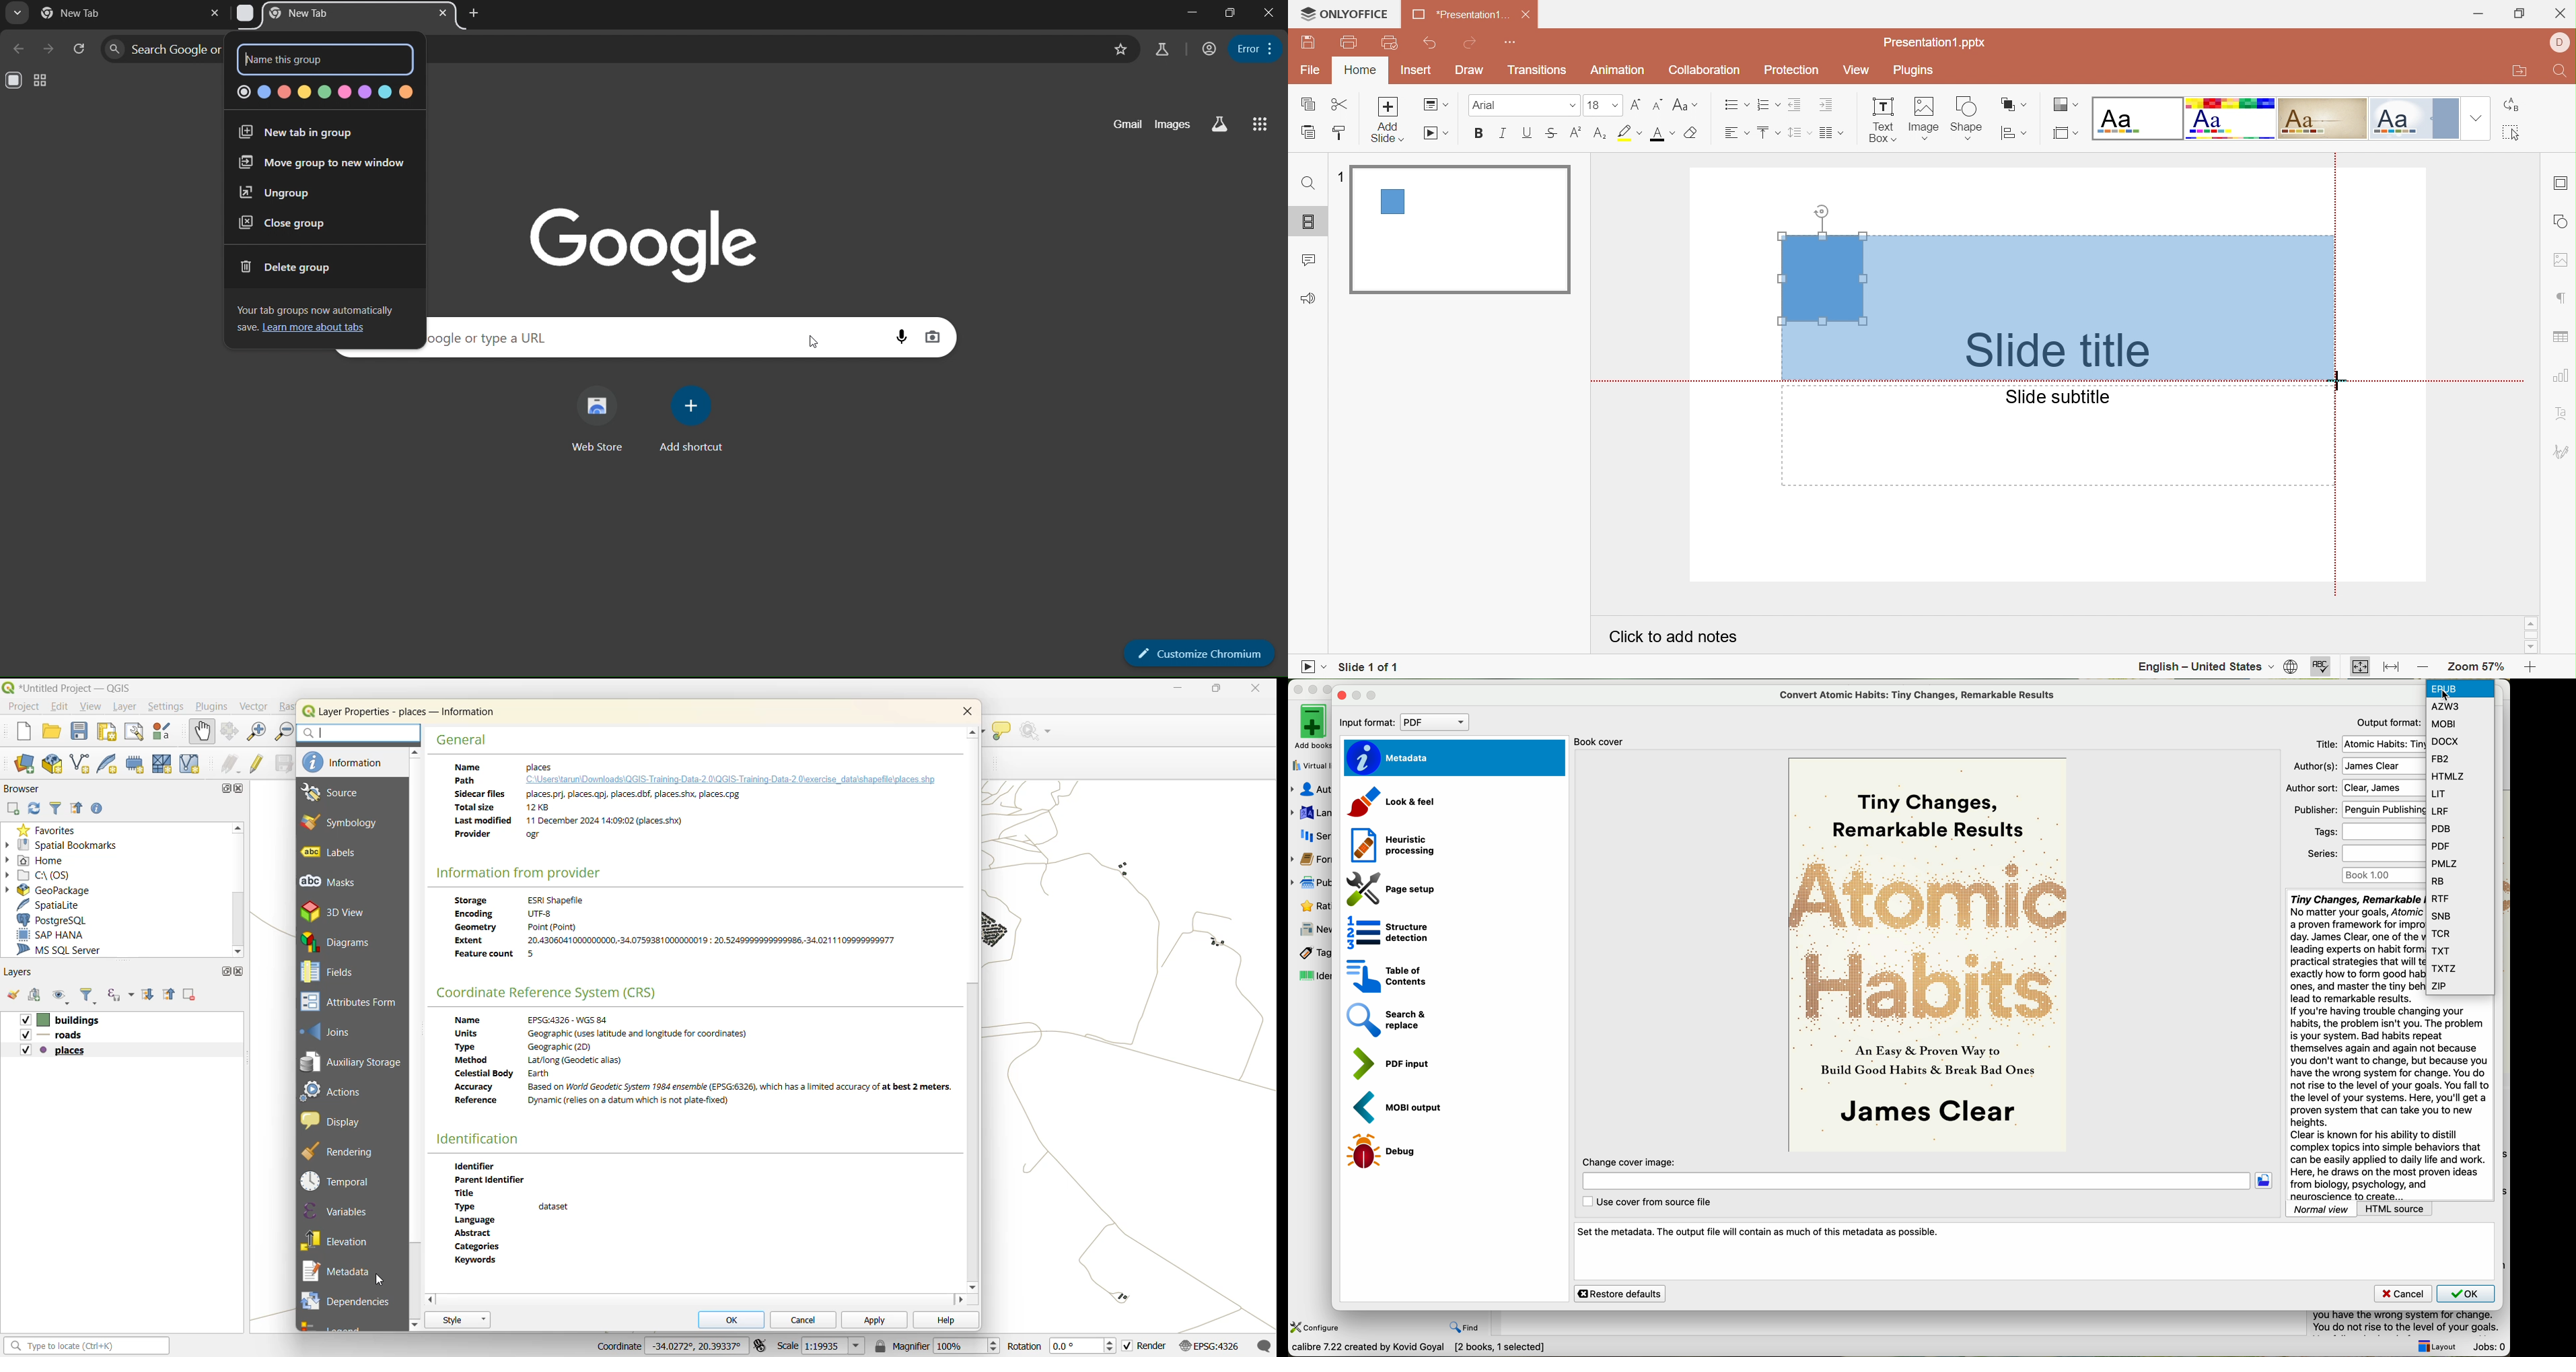 The height and width of the screenshot is (1372, 2576). What do you see at coordinates (1598, 137) in the screenshot?
I see `Subscript` at bounding box center [1598, 137].